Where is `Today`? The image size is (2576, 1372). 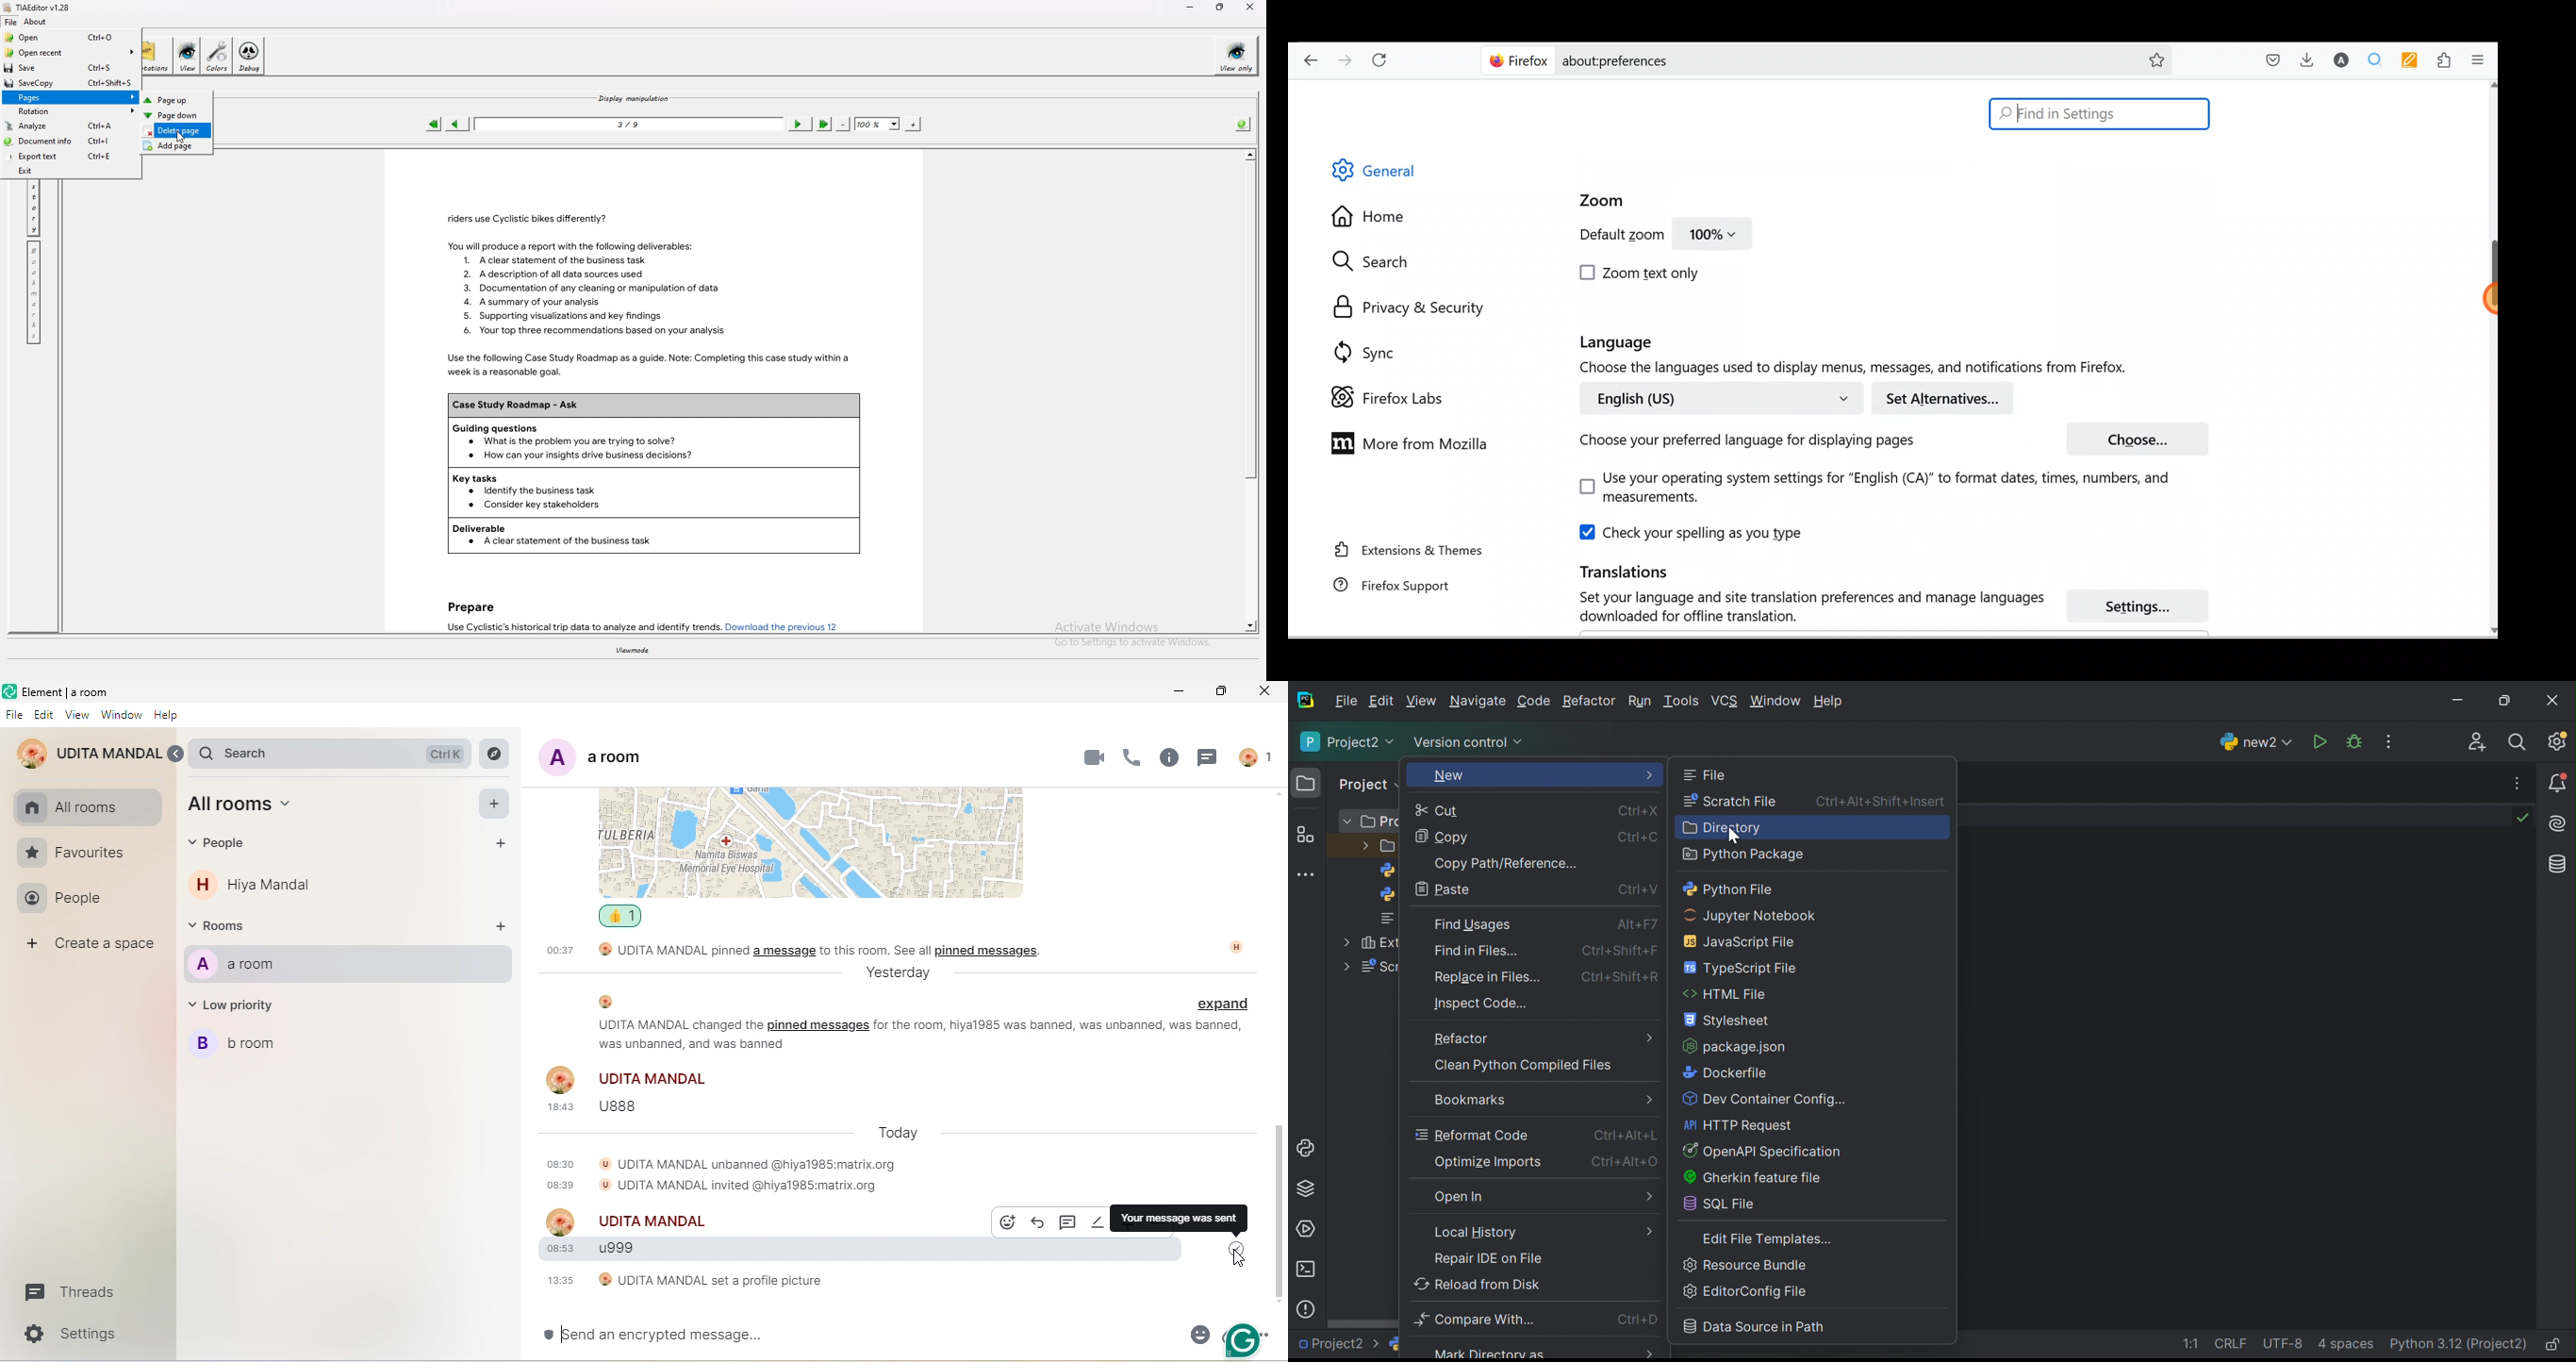 Today is located at coordinates (900, 1131).